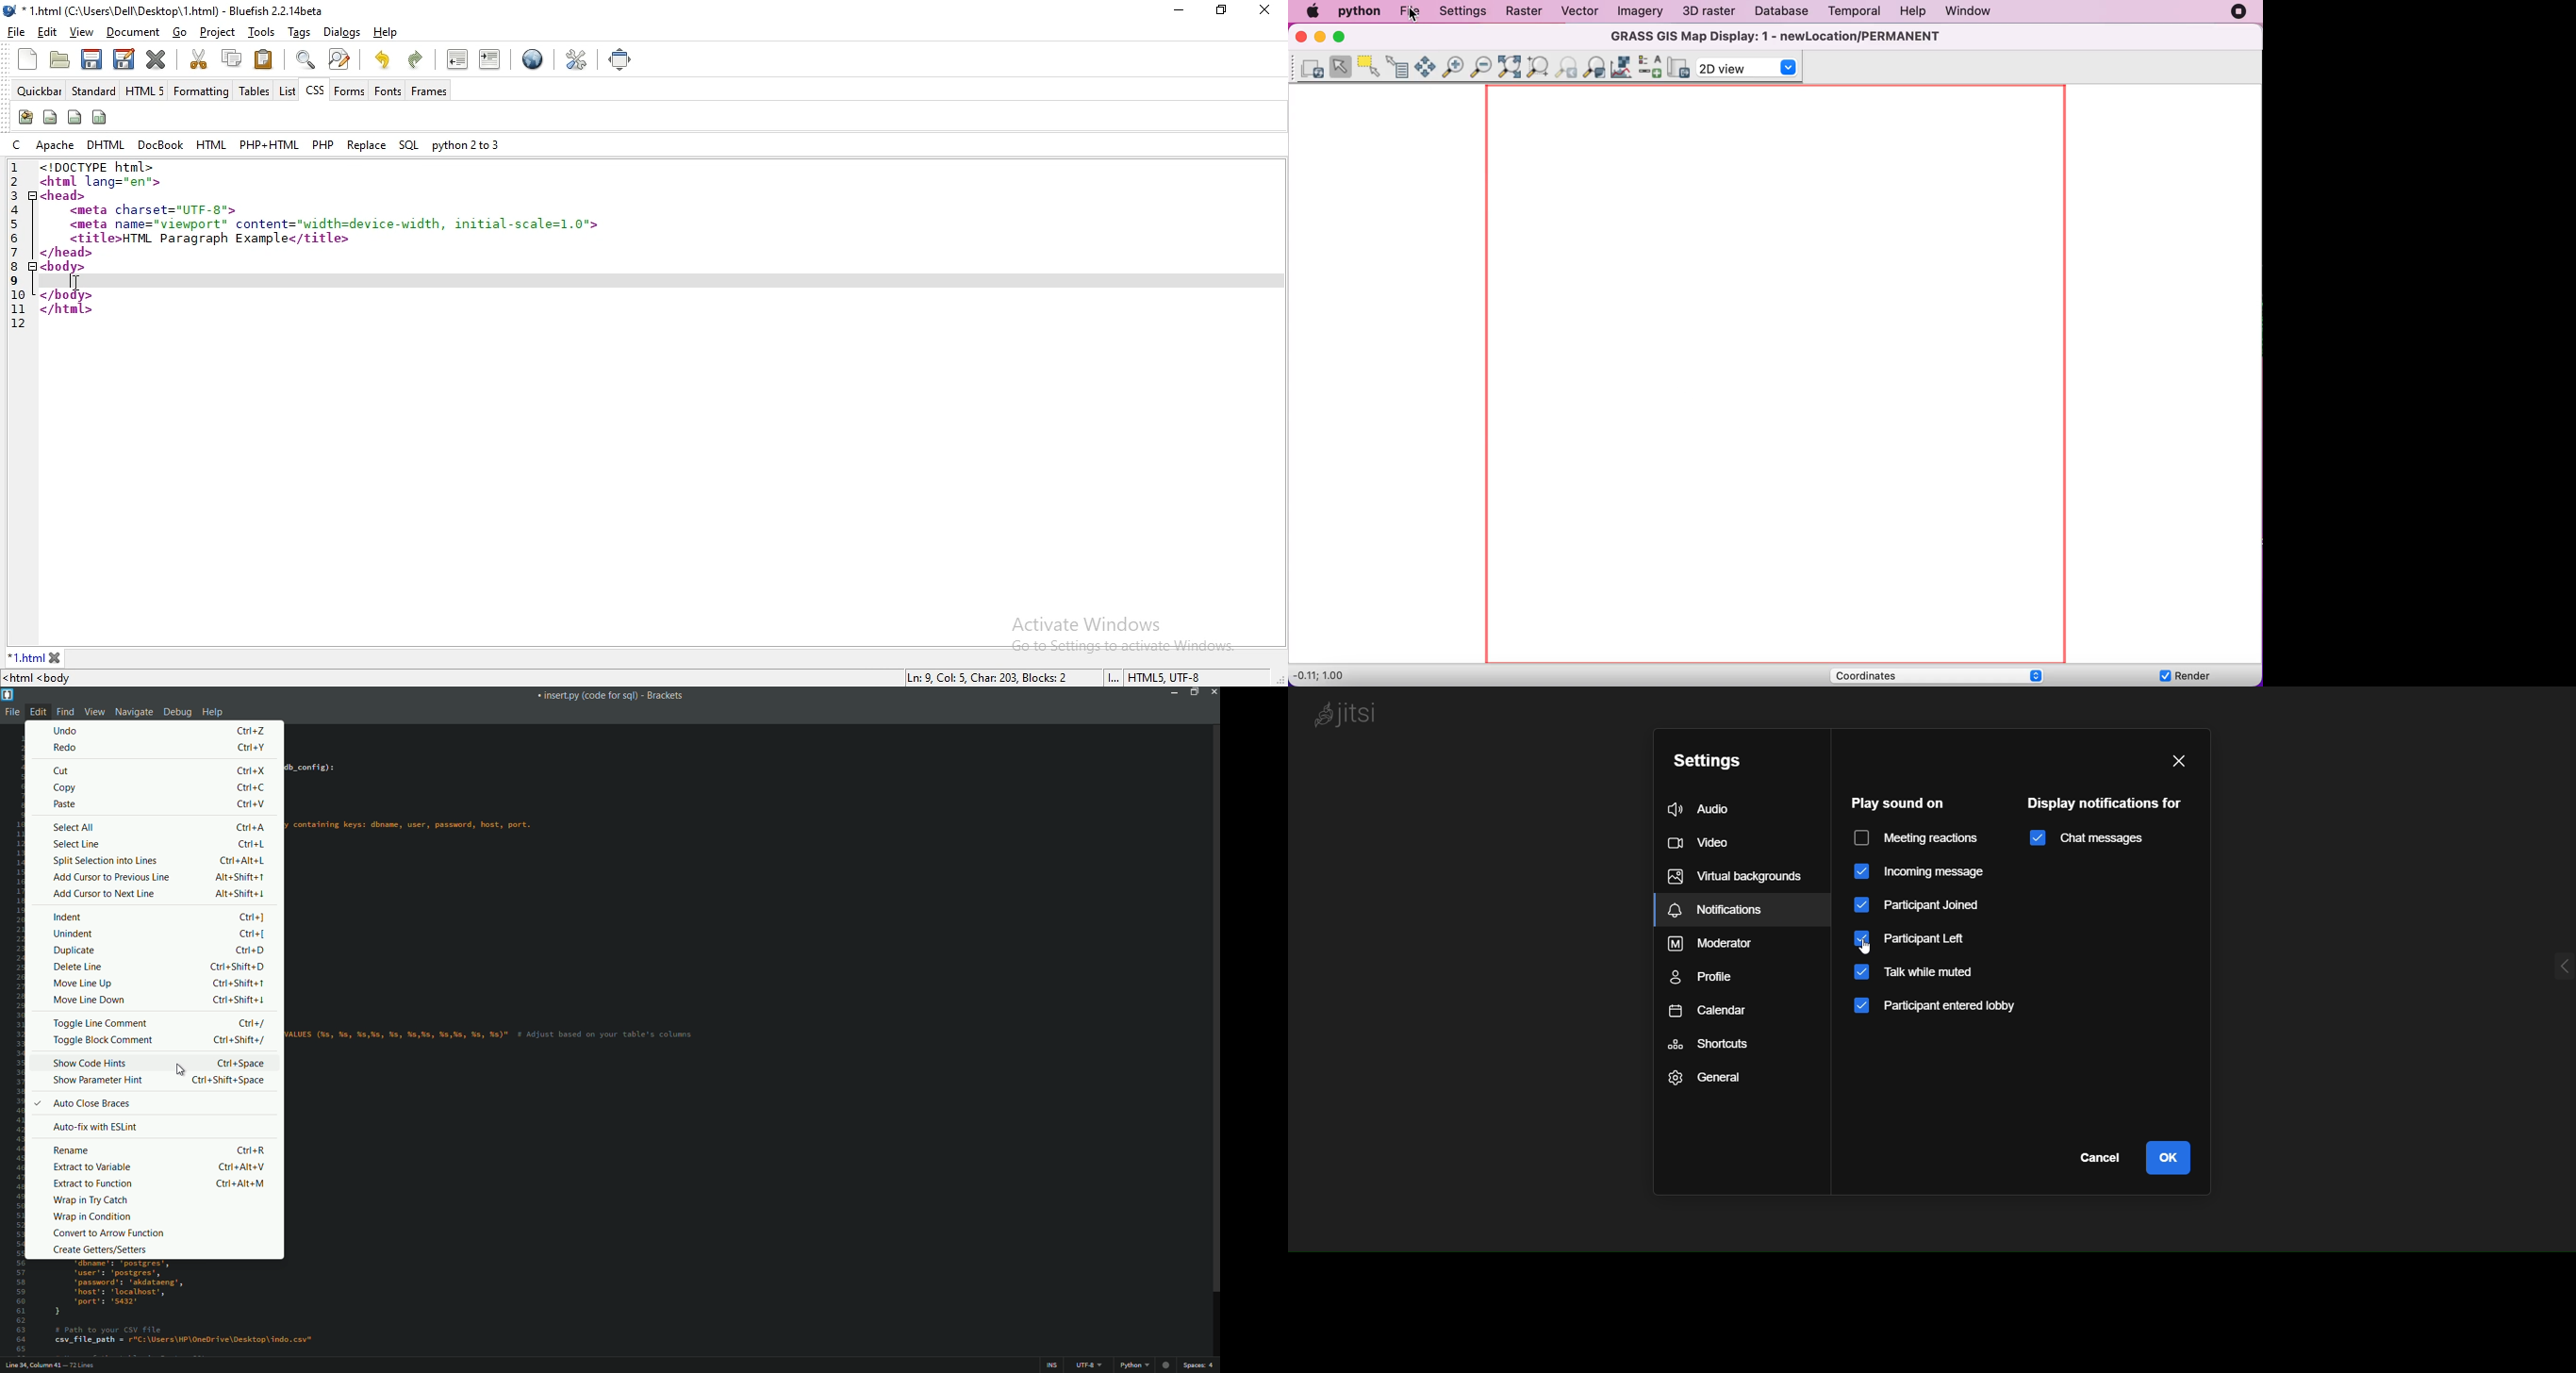 This screenshot has height=1400, width=2576. What do you see at coordinates (1723, 1015) in the screenshot?
I see `calendar` at bounding box center [1723, 1015].